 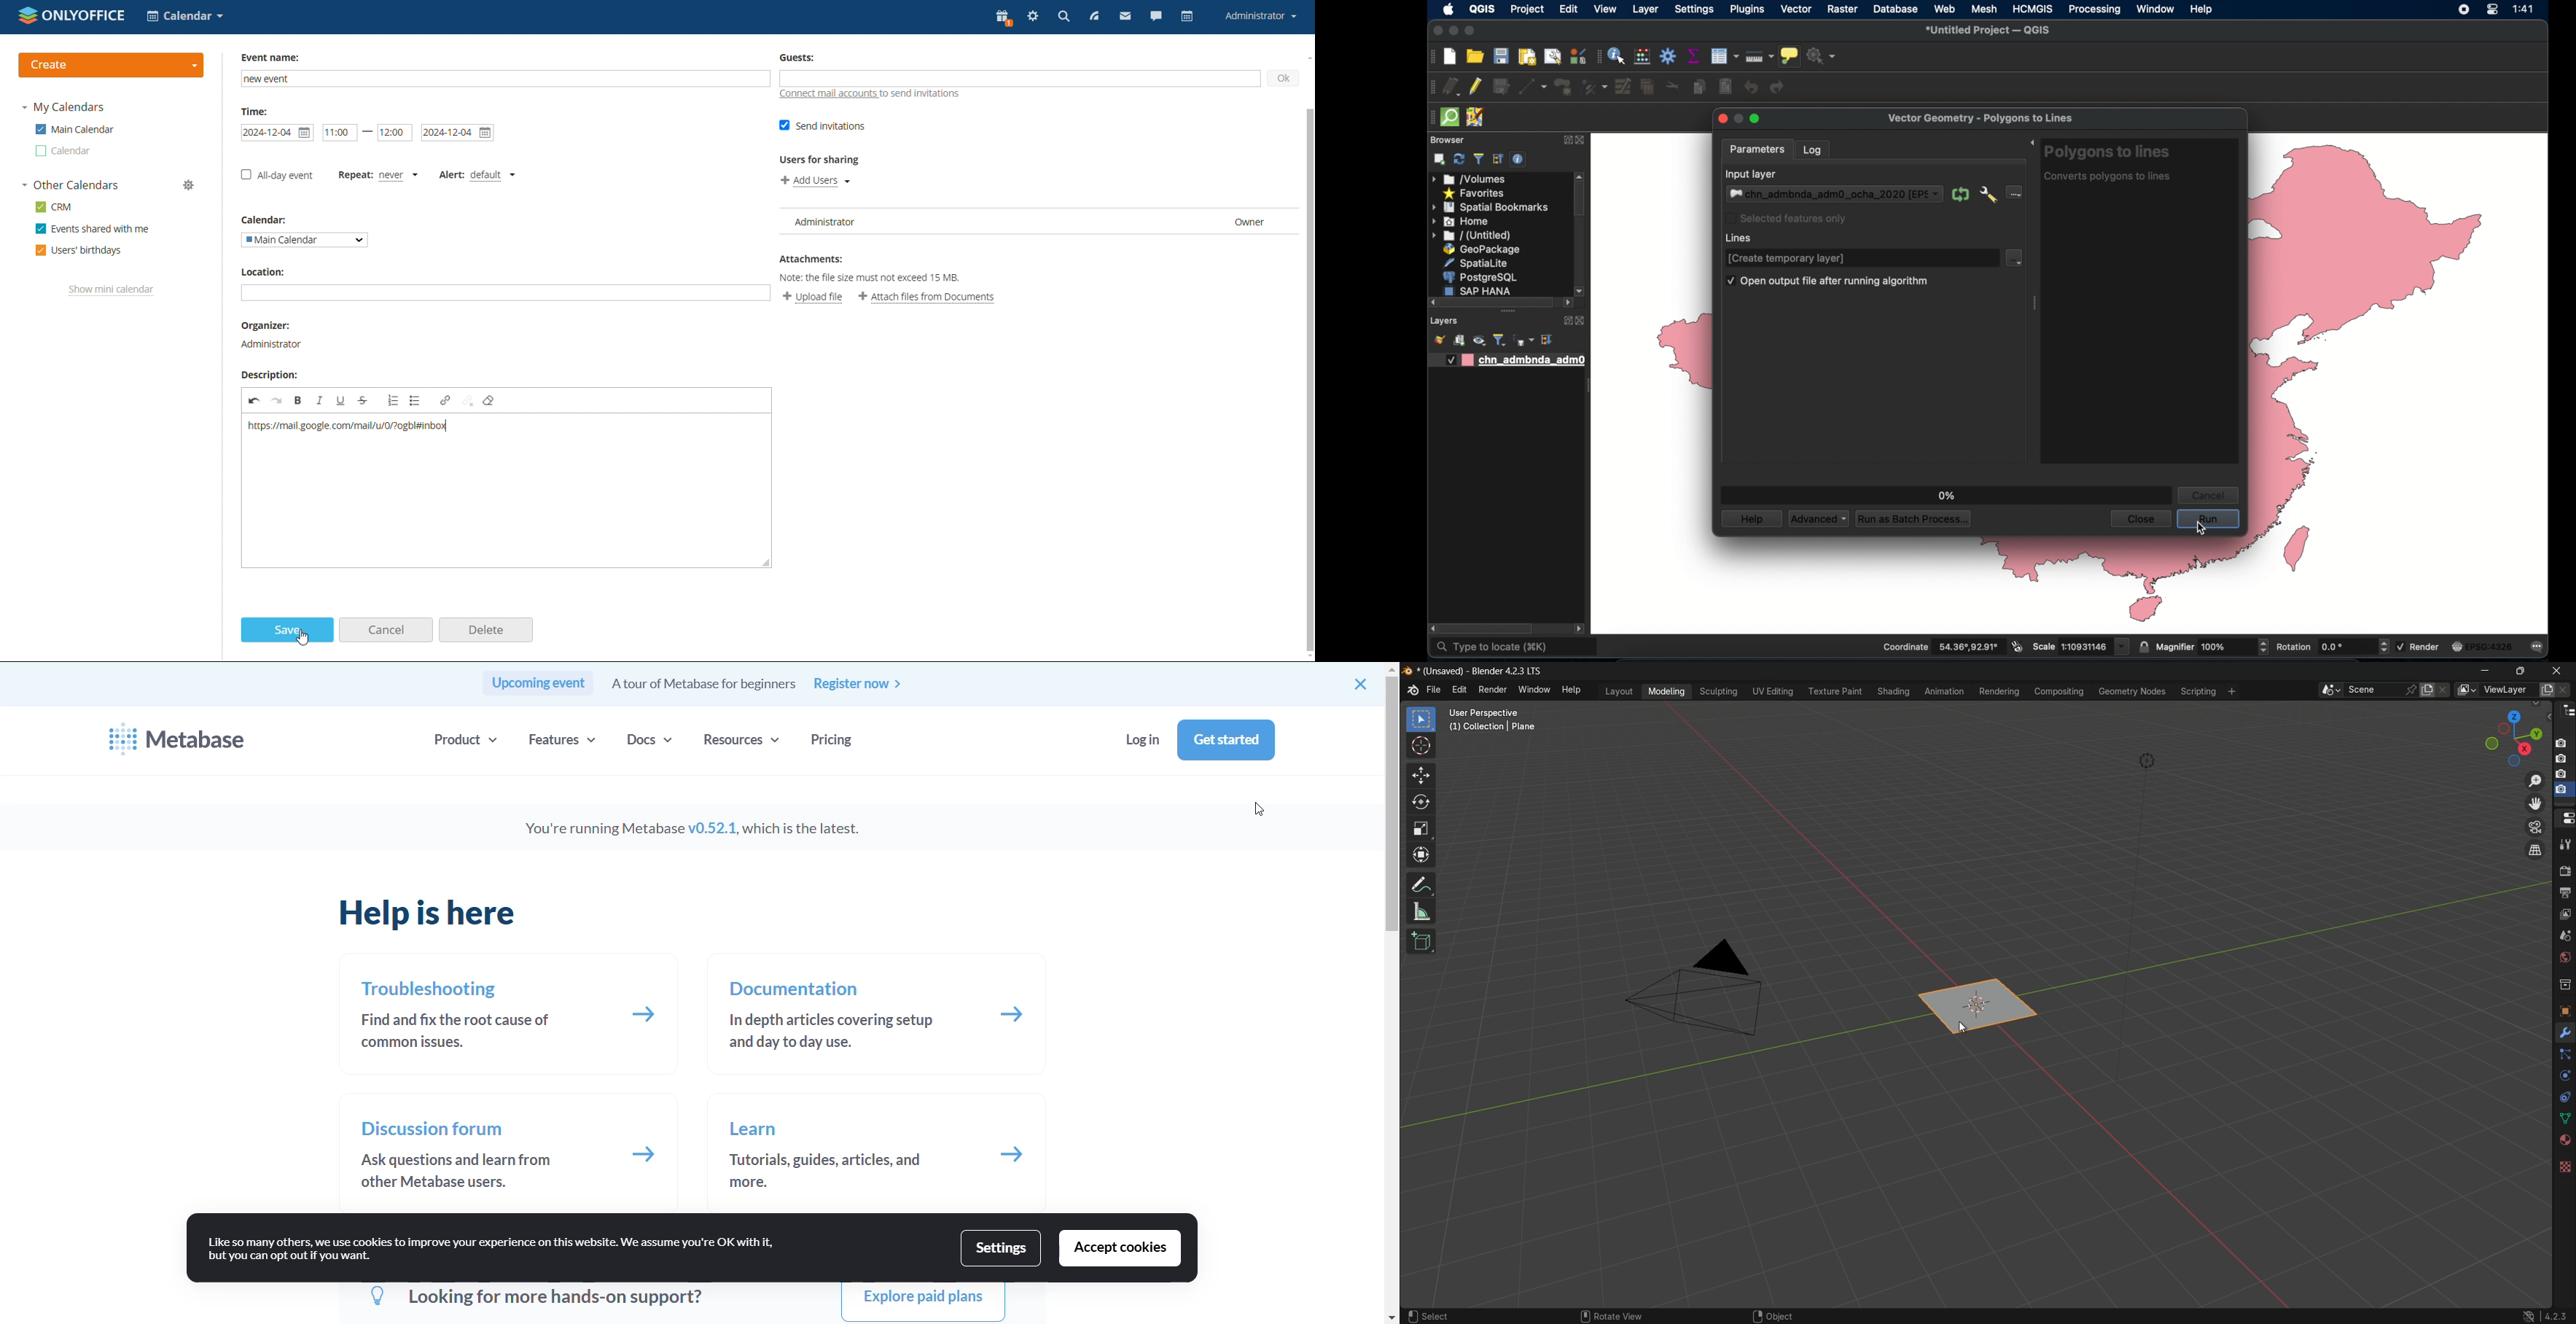 I want to click on jsomremote, so click(x=1476, y=117).